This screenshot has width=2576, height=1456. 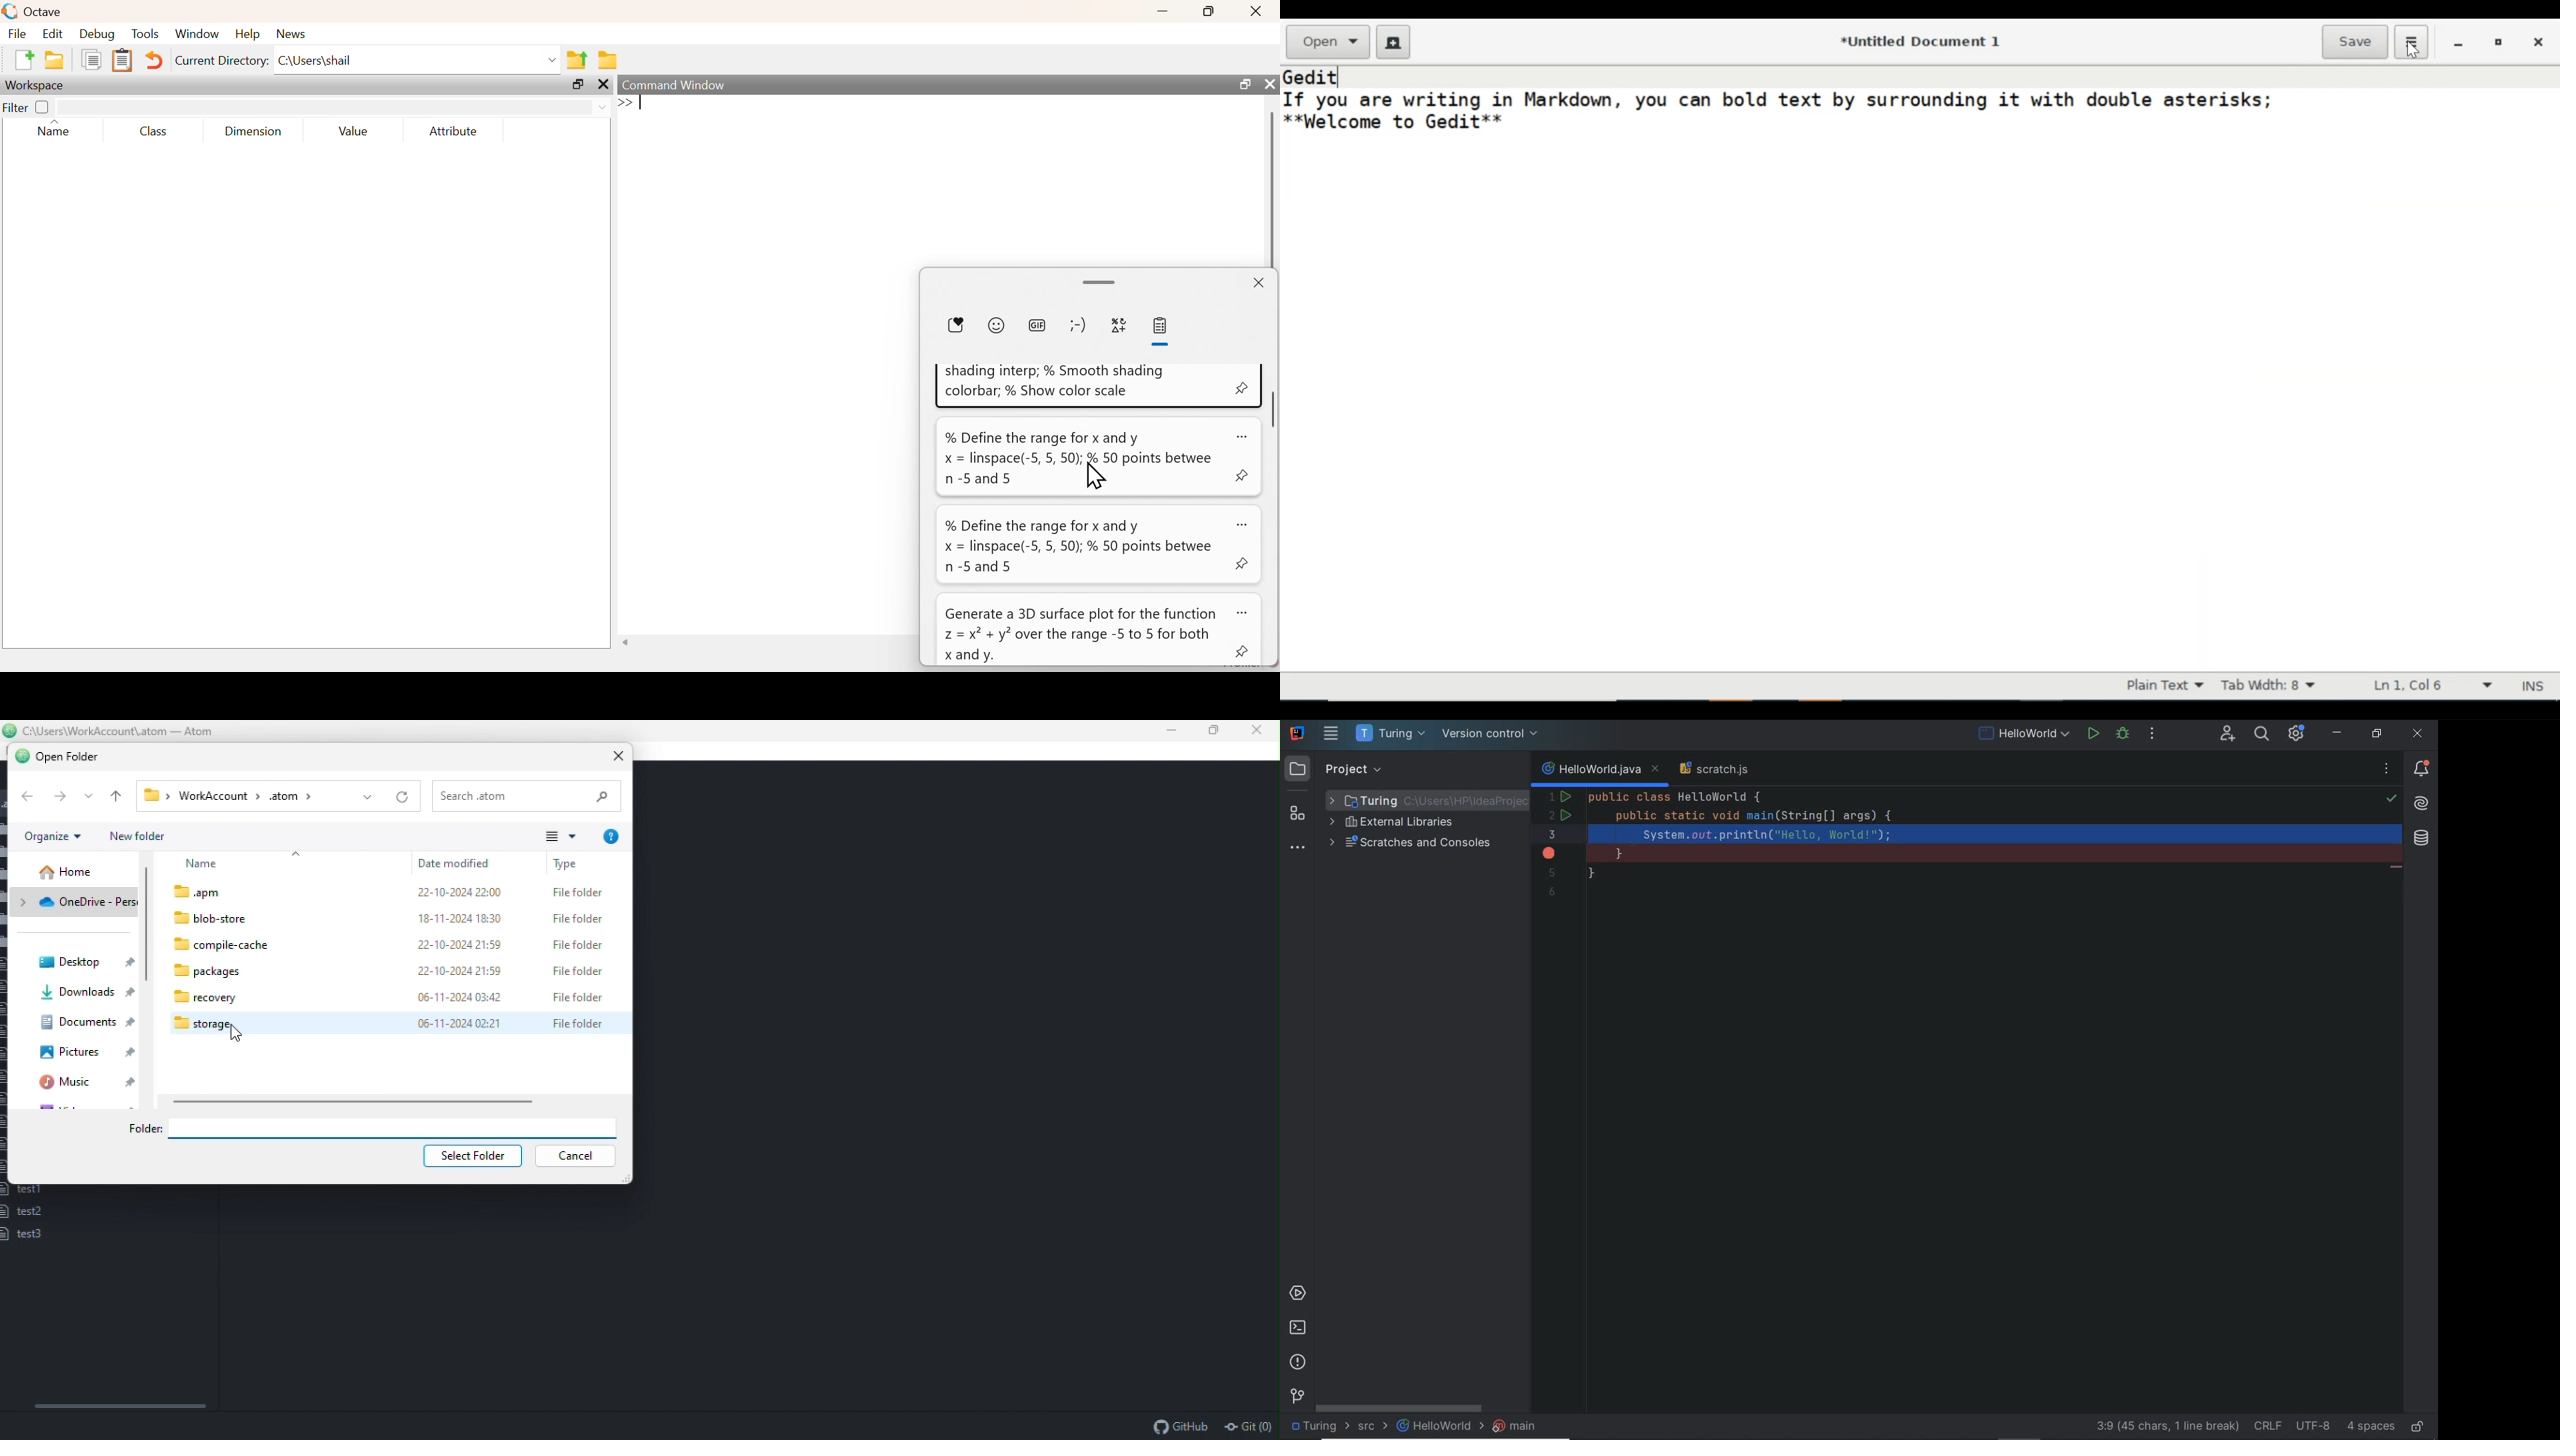 I want to click on more options, so click(x=1243, y=436).